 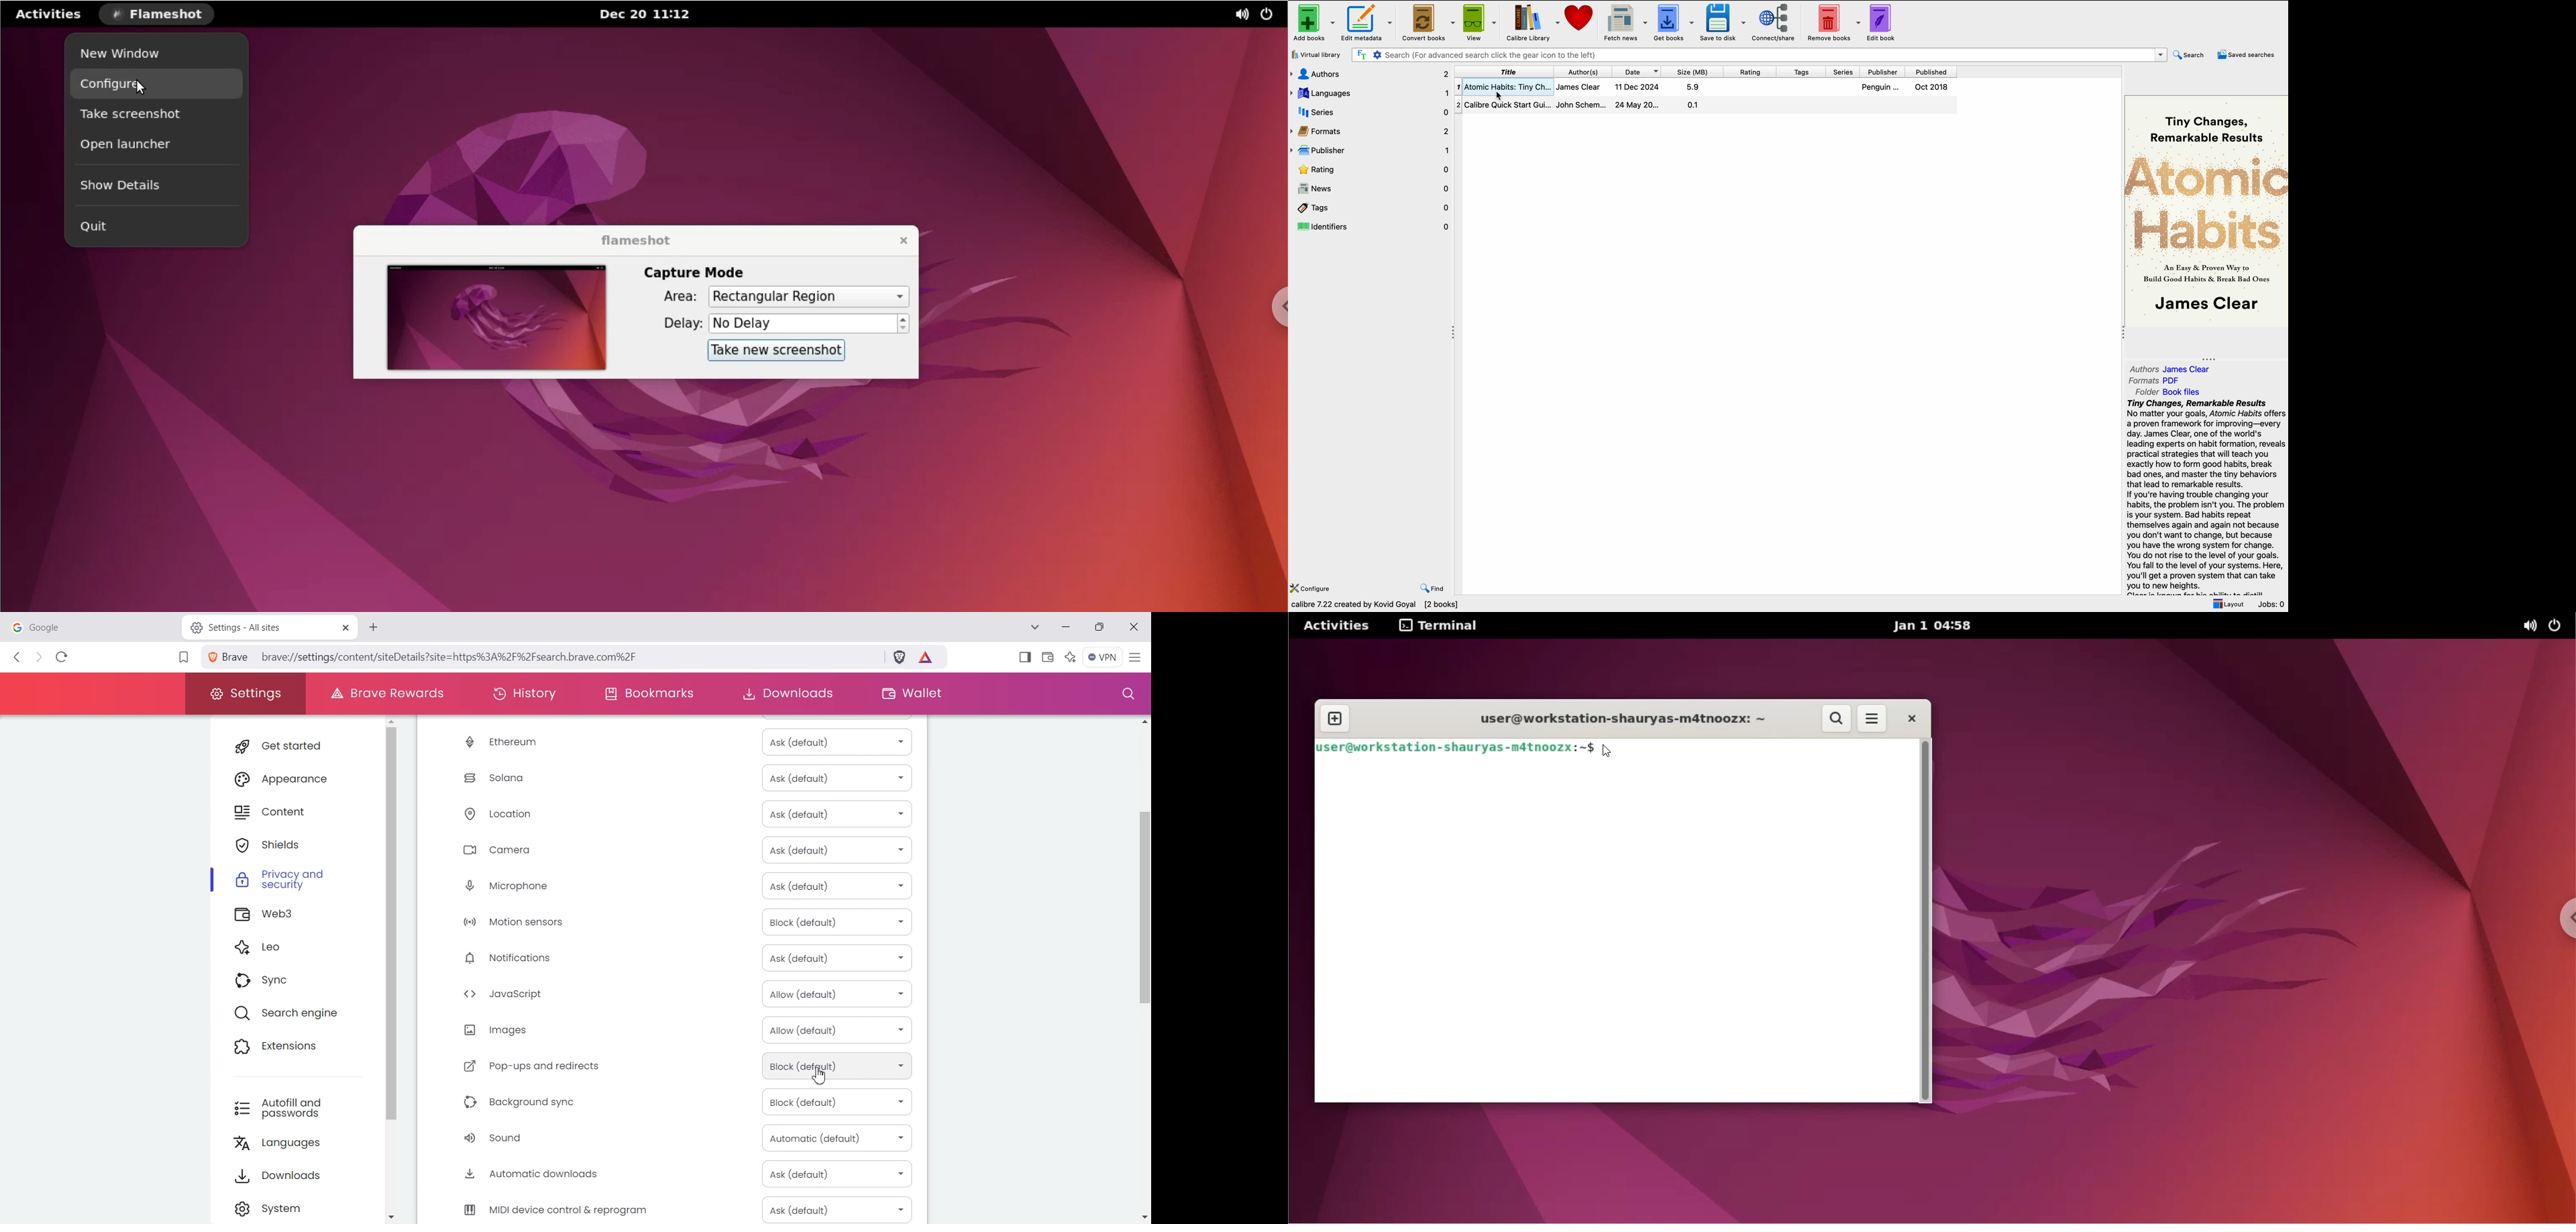 I want to click on take screenshot, so click(x=154, y=115).